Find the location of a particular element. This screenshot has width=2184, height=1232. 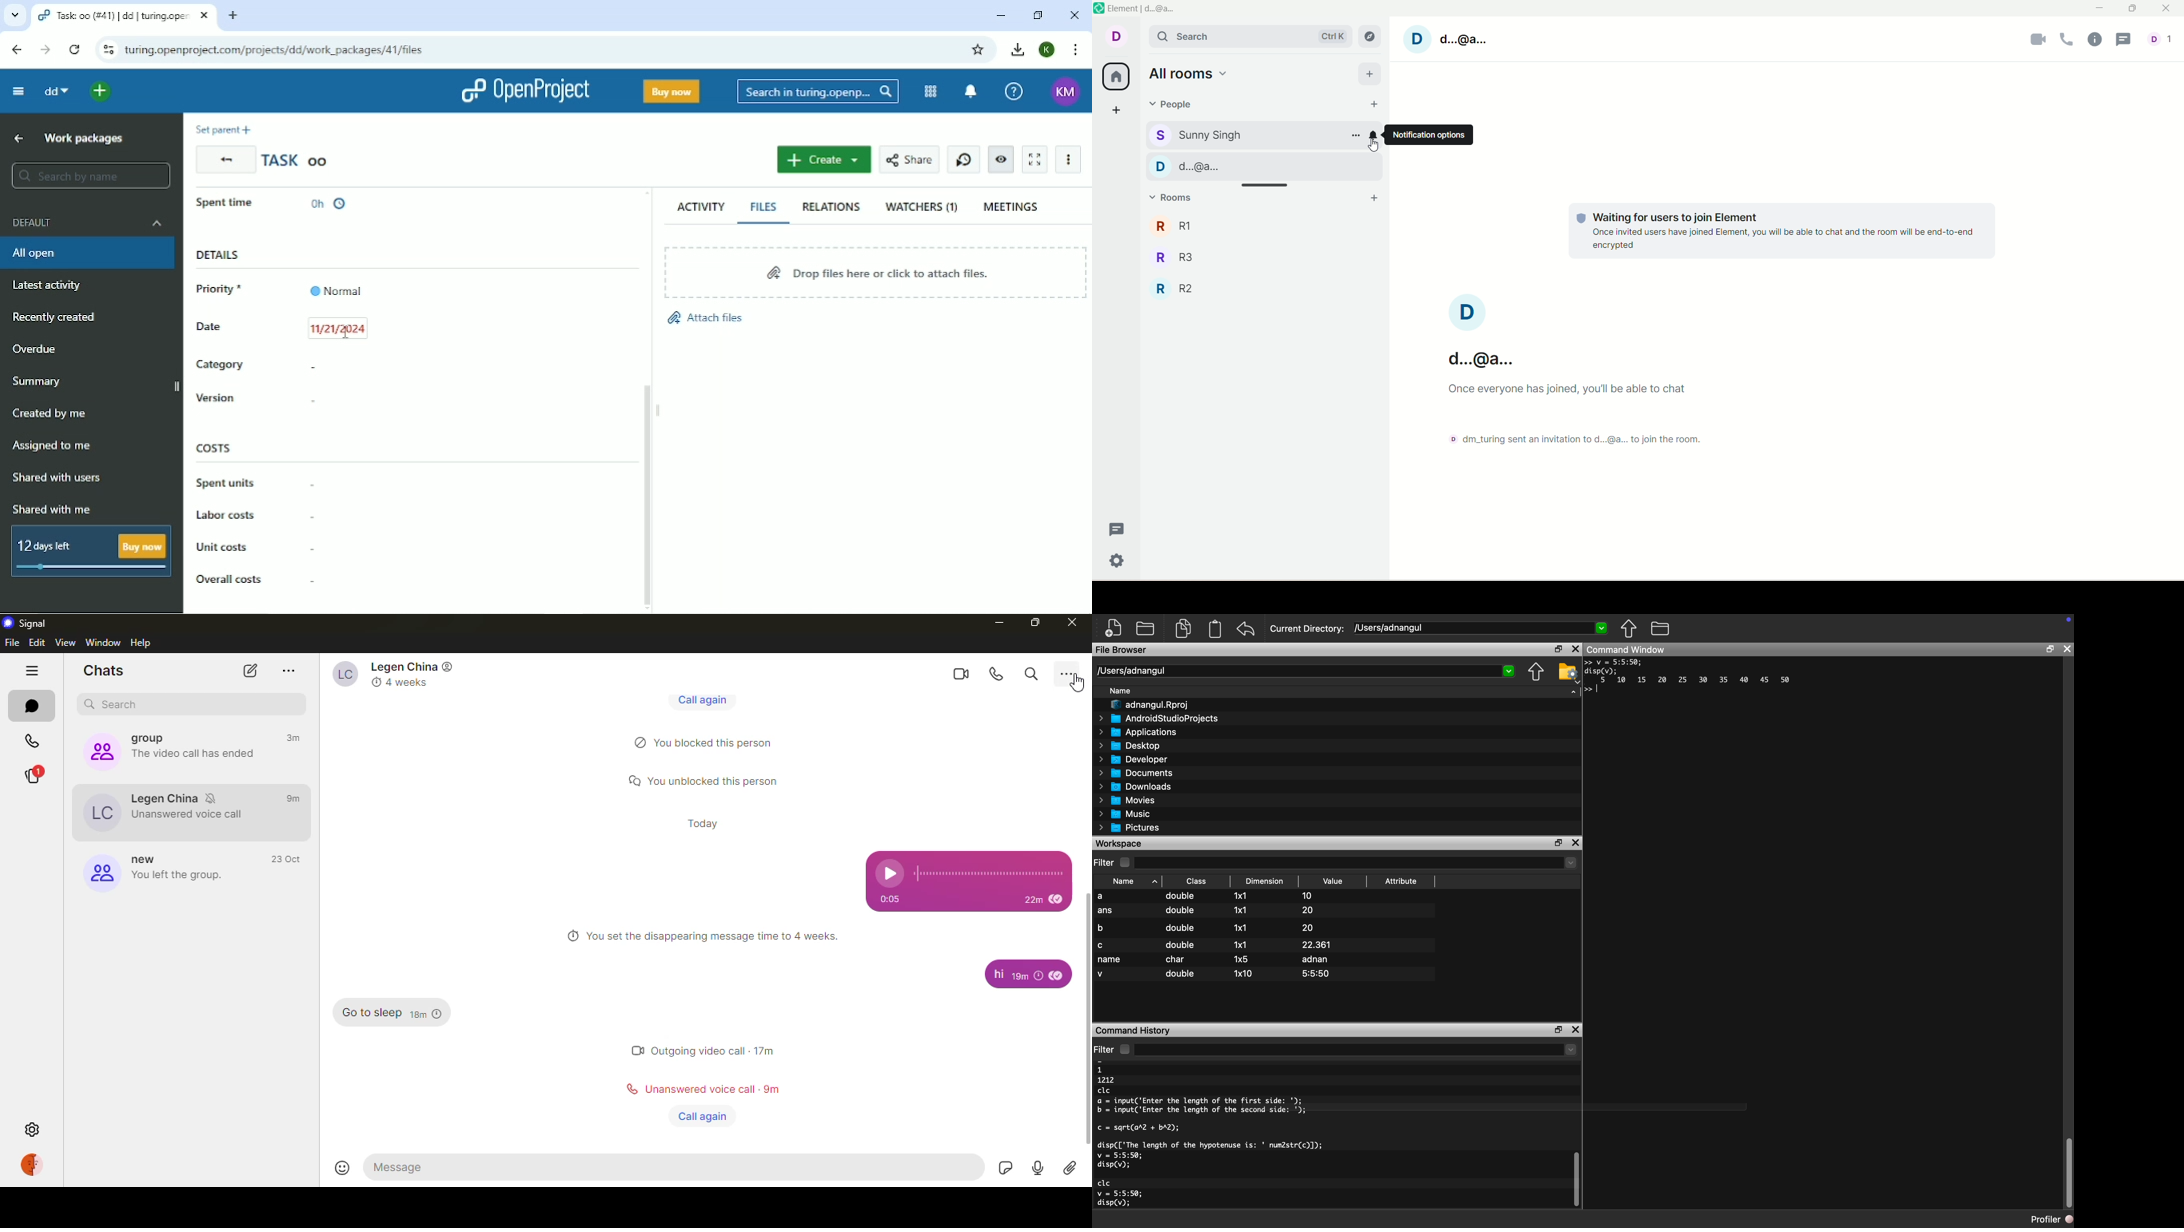

R1 is located at coordinates (1265, 226).